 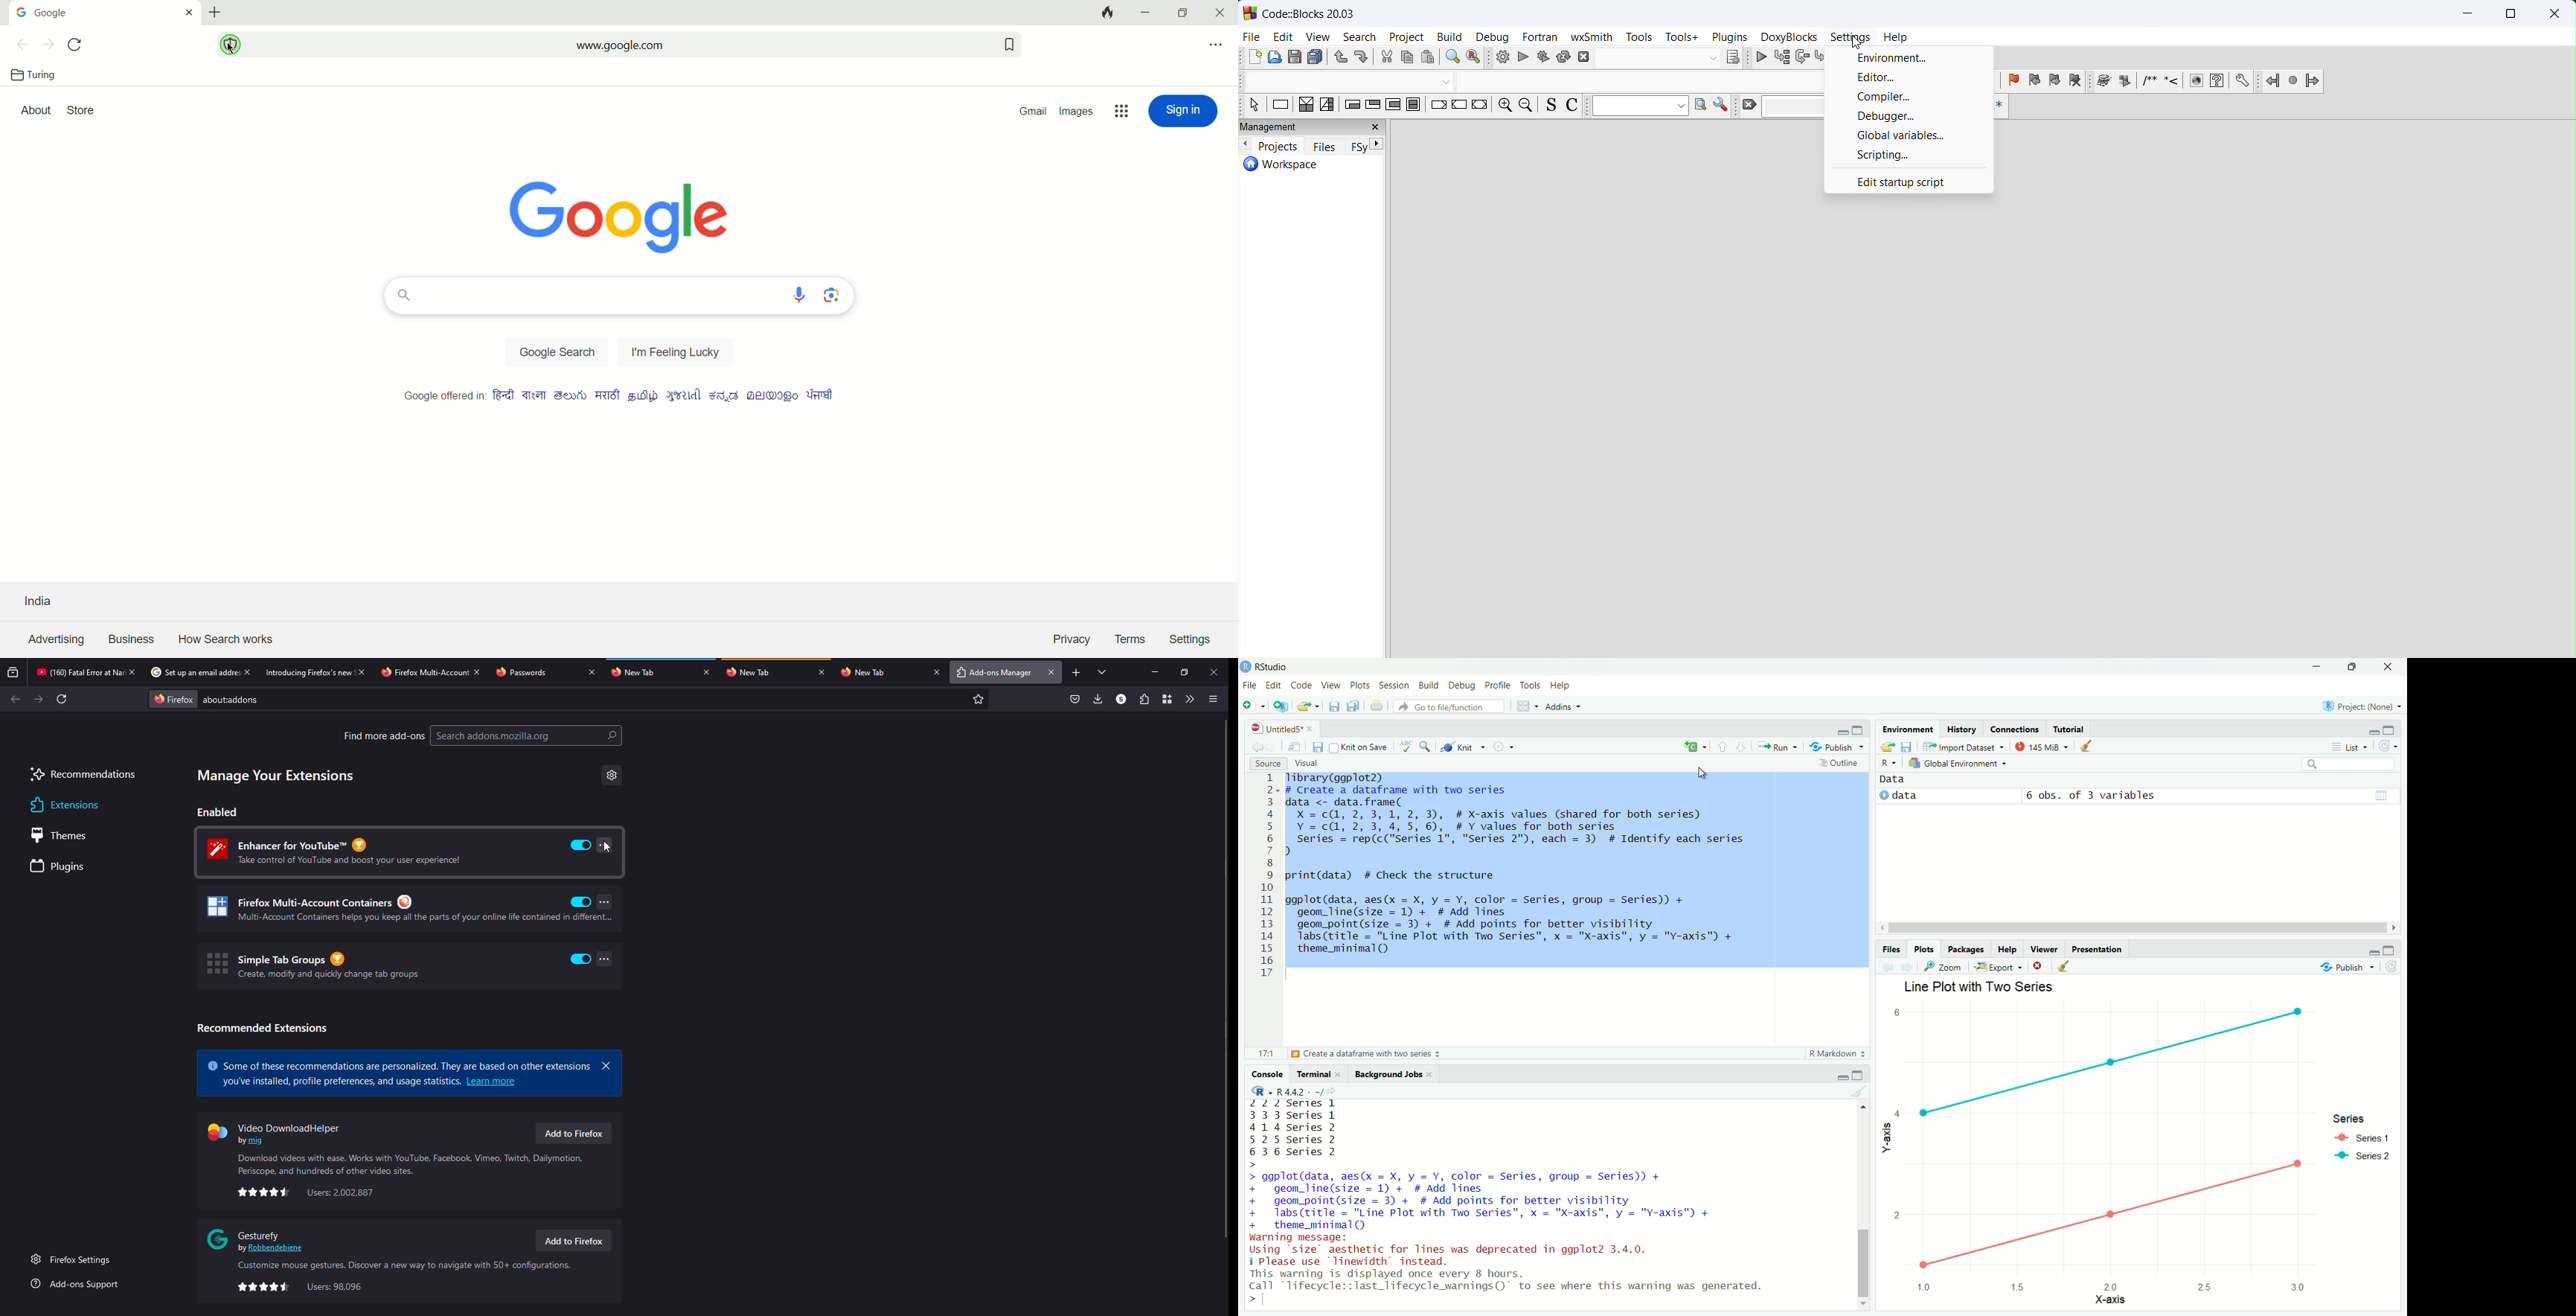 What do you see at coordinates (1497, 687) in the screenshot?
I see `Profile` at bounding box center [1497, 687].